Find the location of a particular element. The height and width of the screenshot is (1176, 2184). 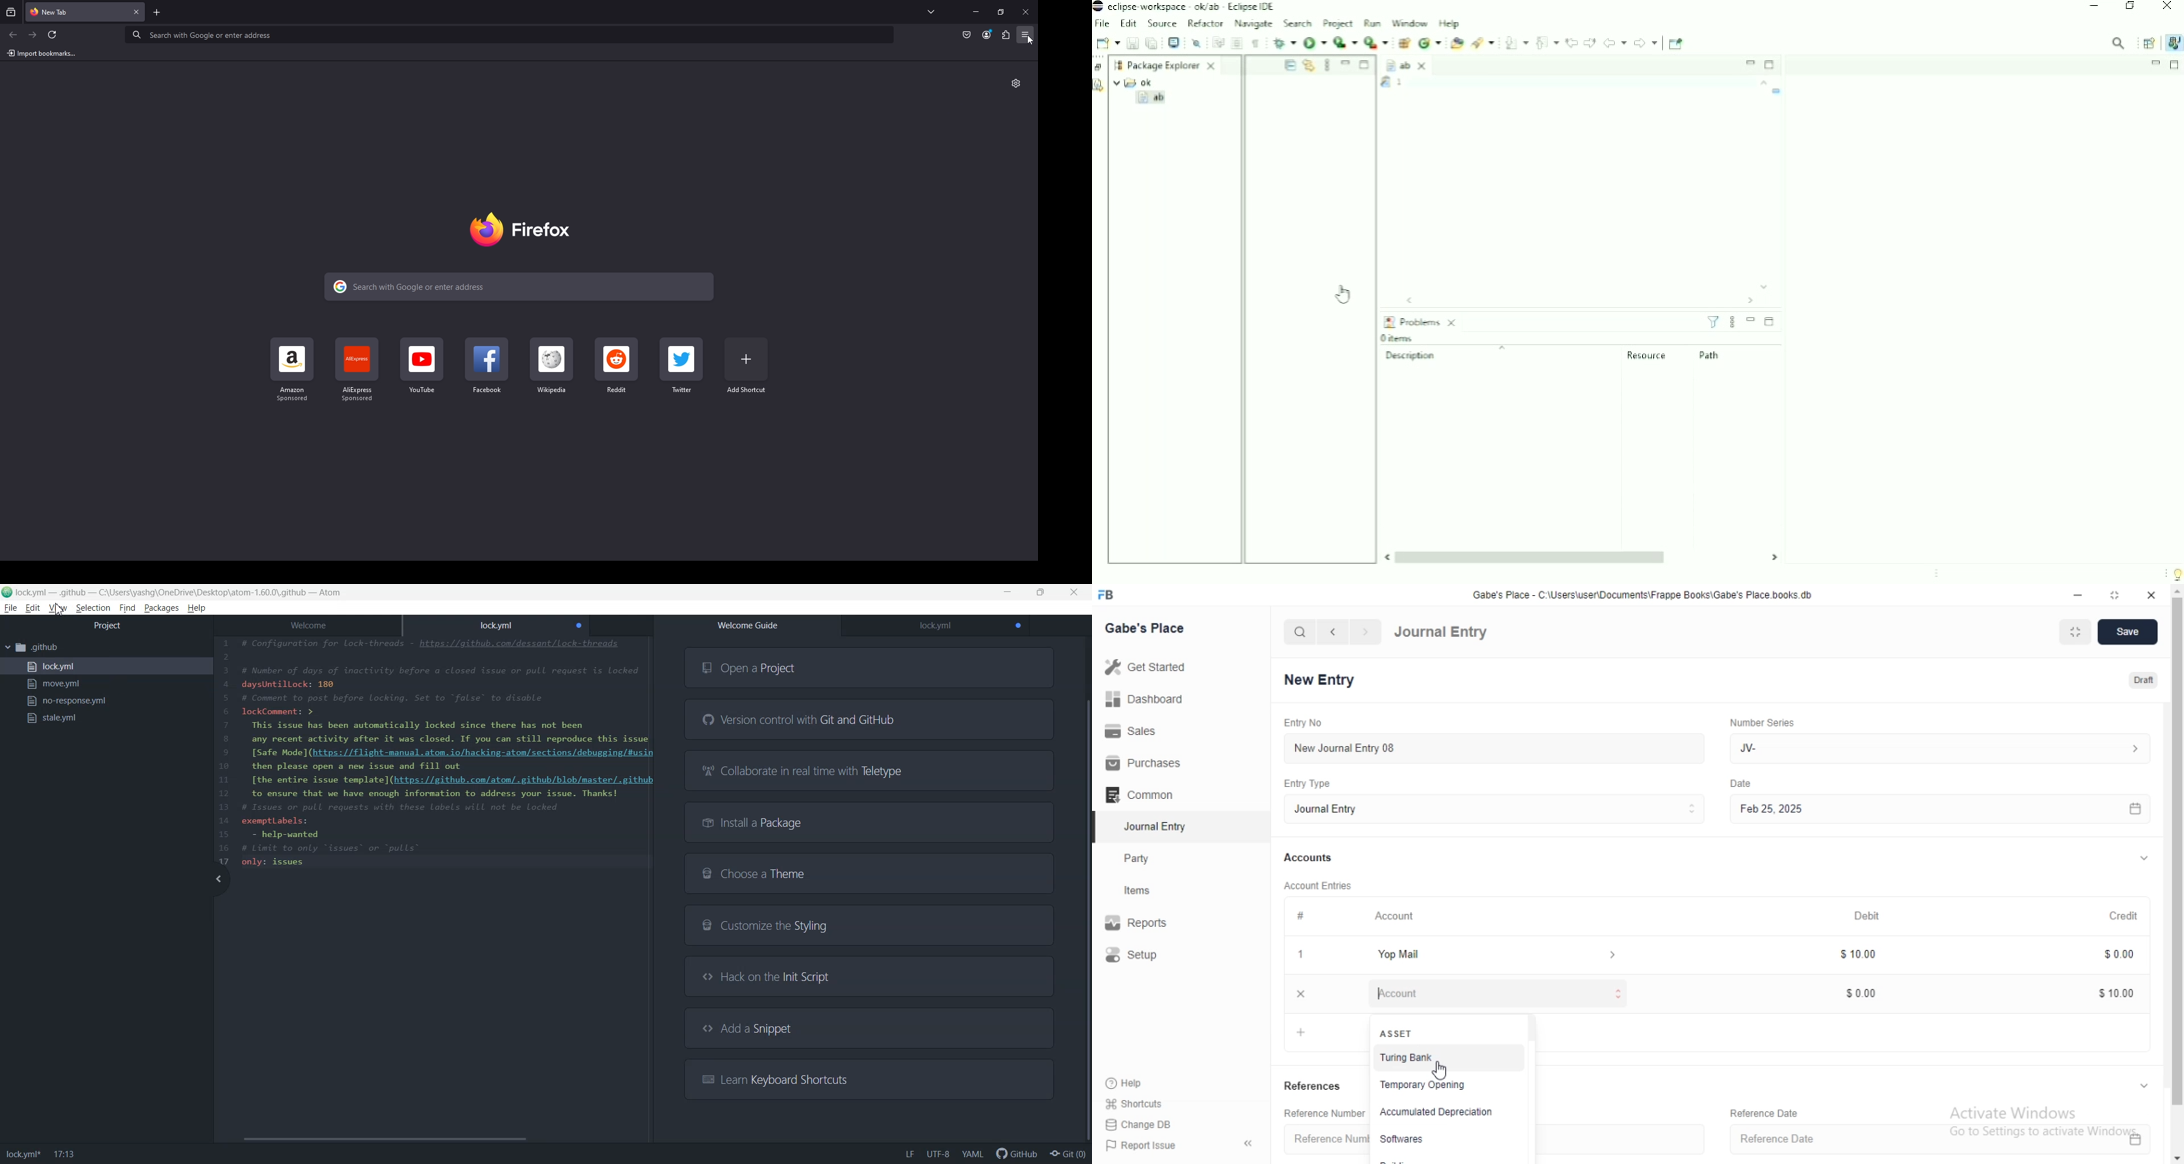

Jv- is located at coordinates (1937, 746).